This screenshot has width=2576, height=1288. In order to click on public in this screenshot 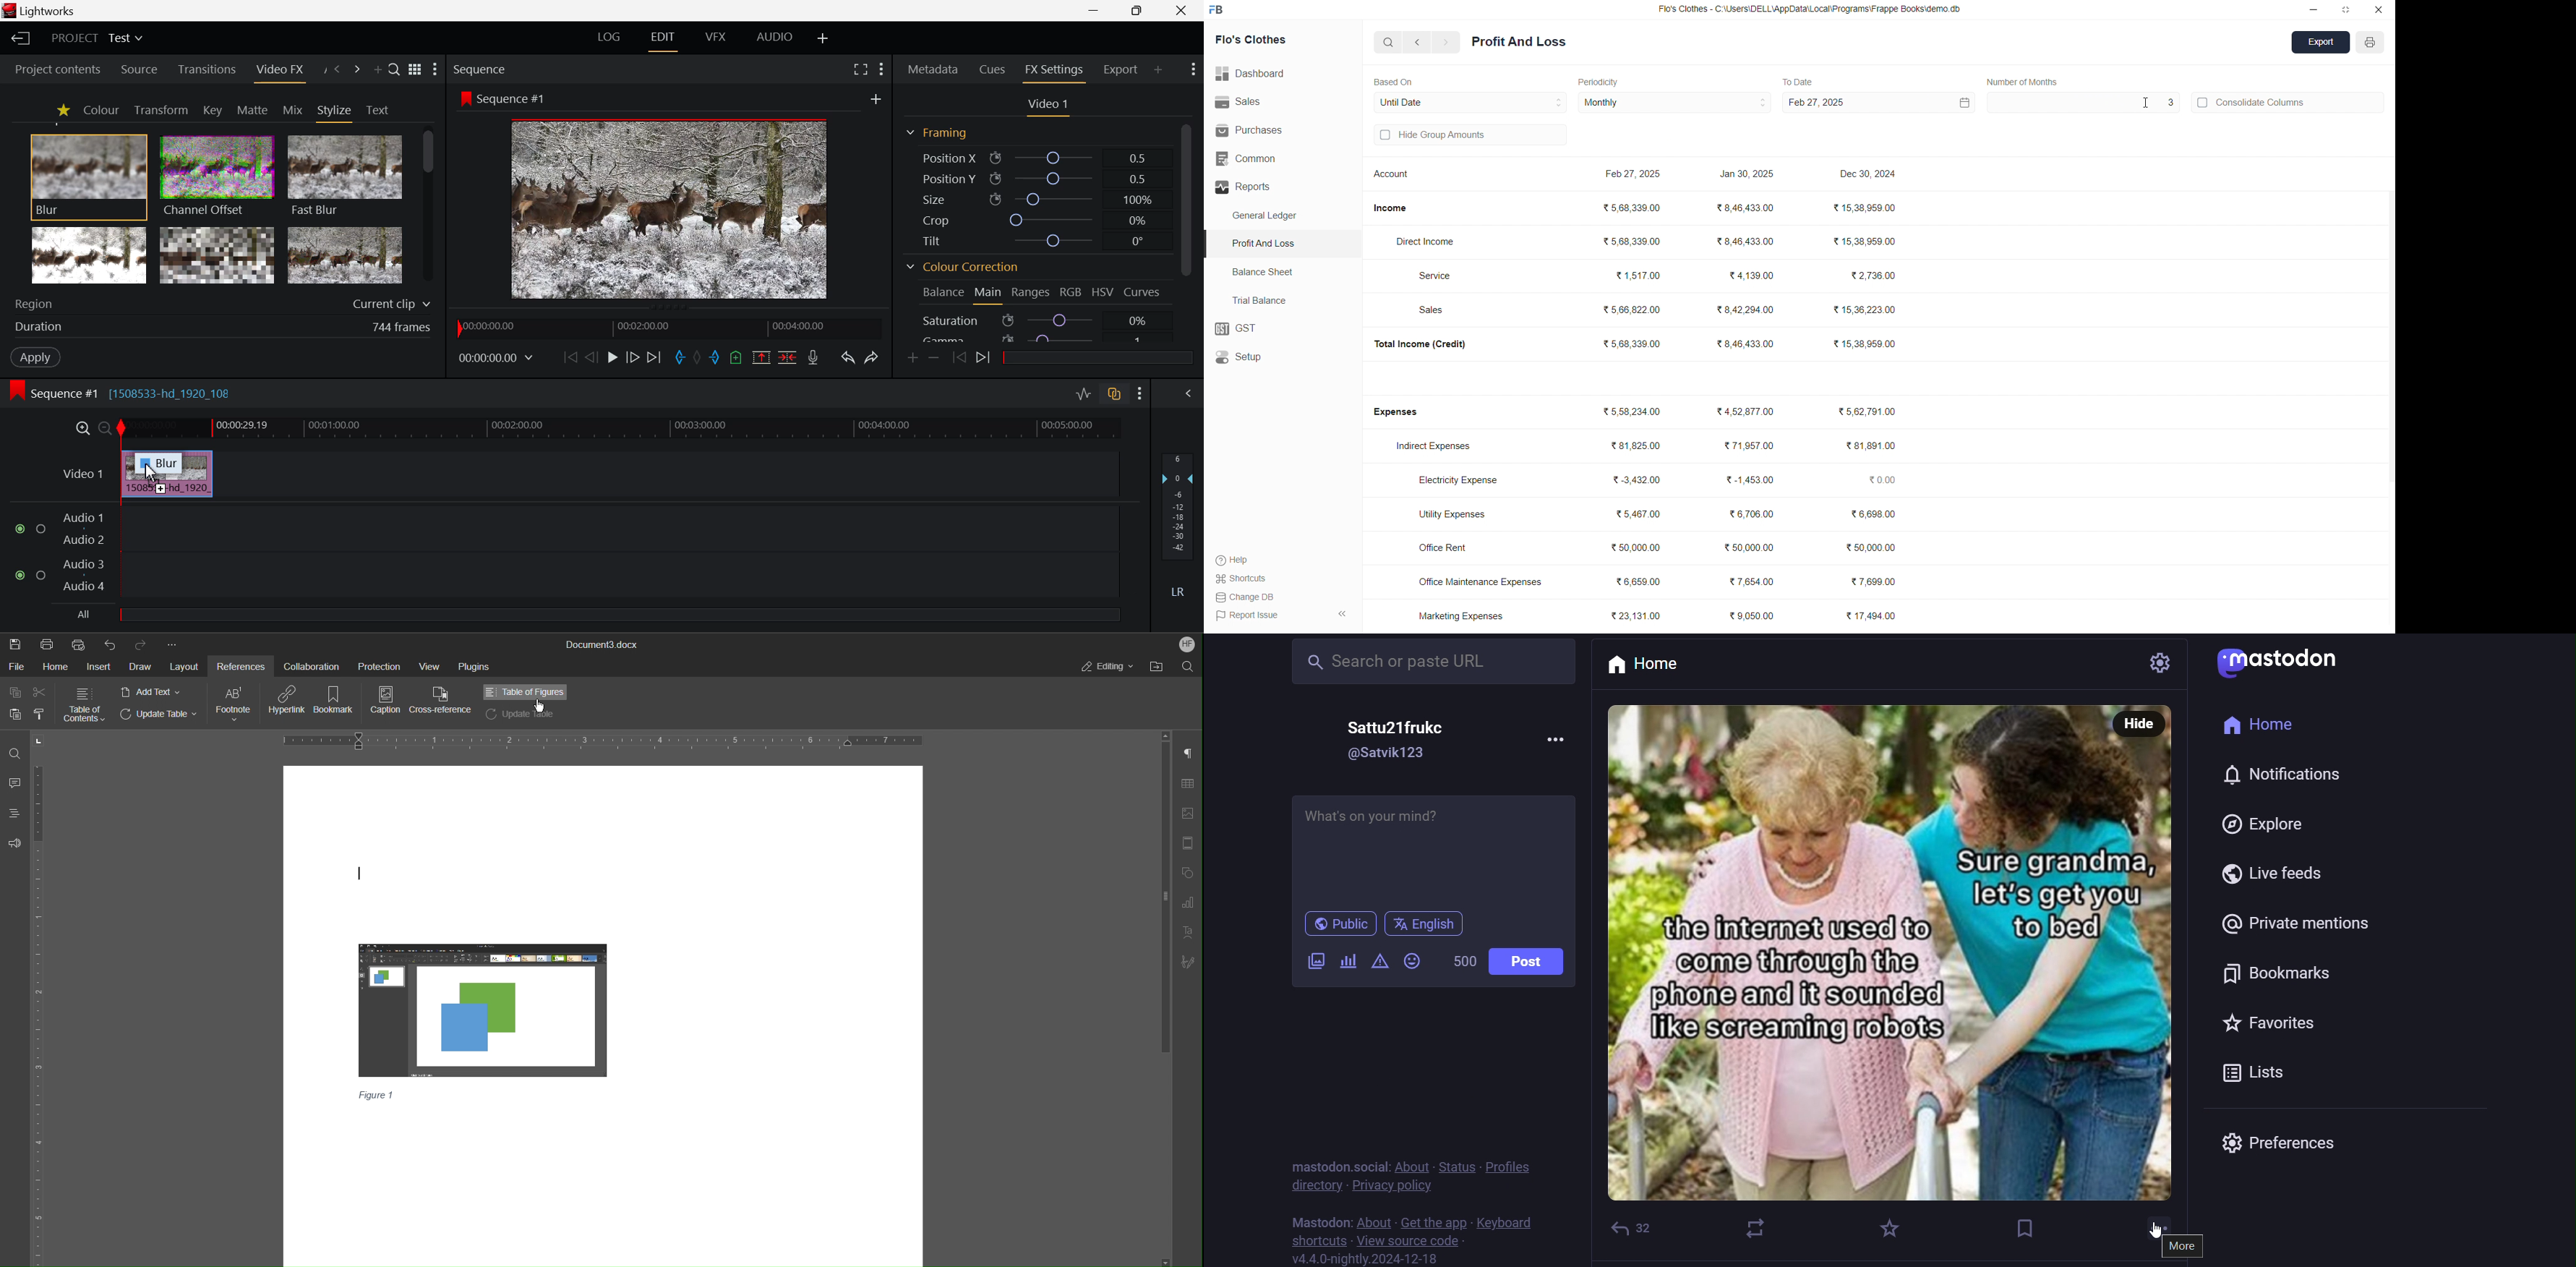, I will do `click(1337, 923)`.